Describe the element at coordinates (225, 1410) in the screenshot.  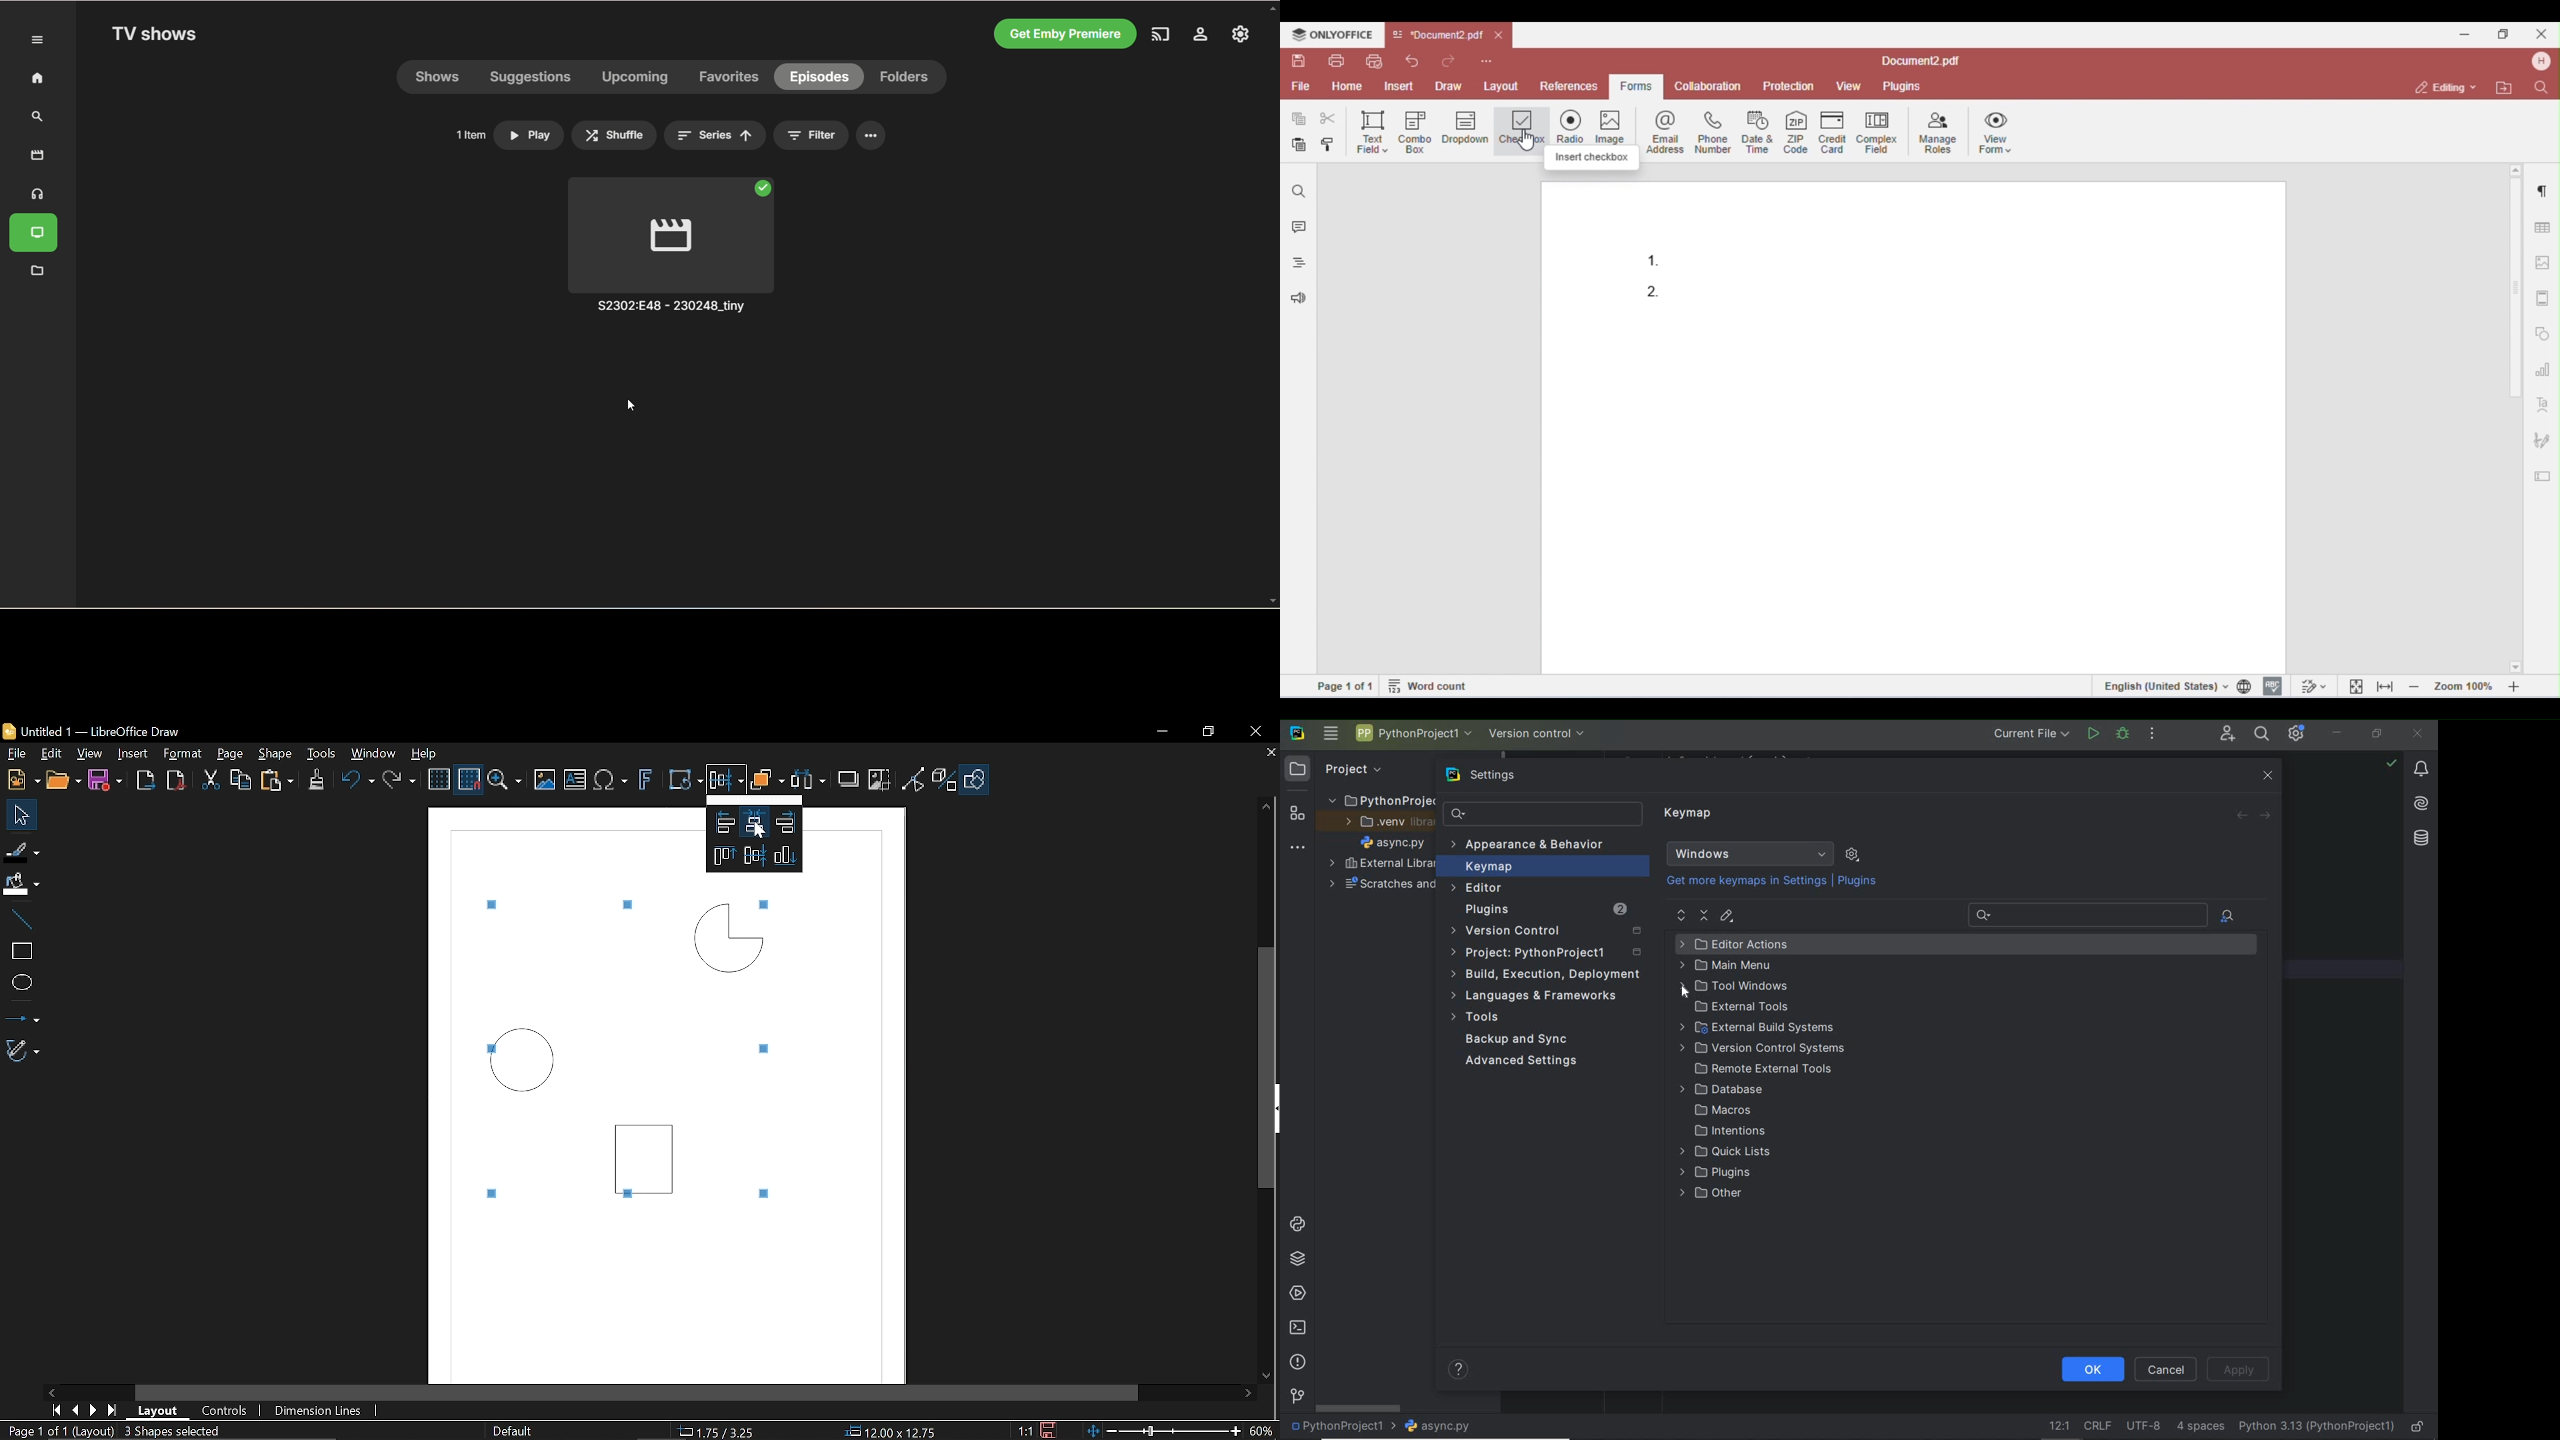
I see `Controls` at that location.